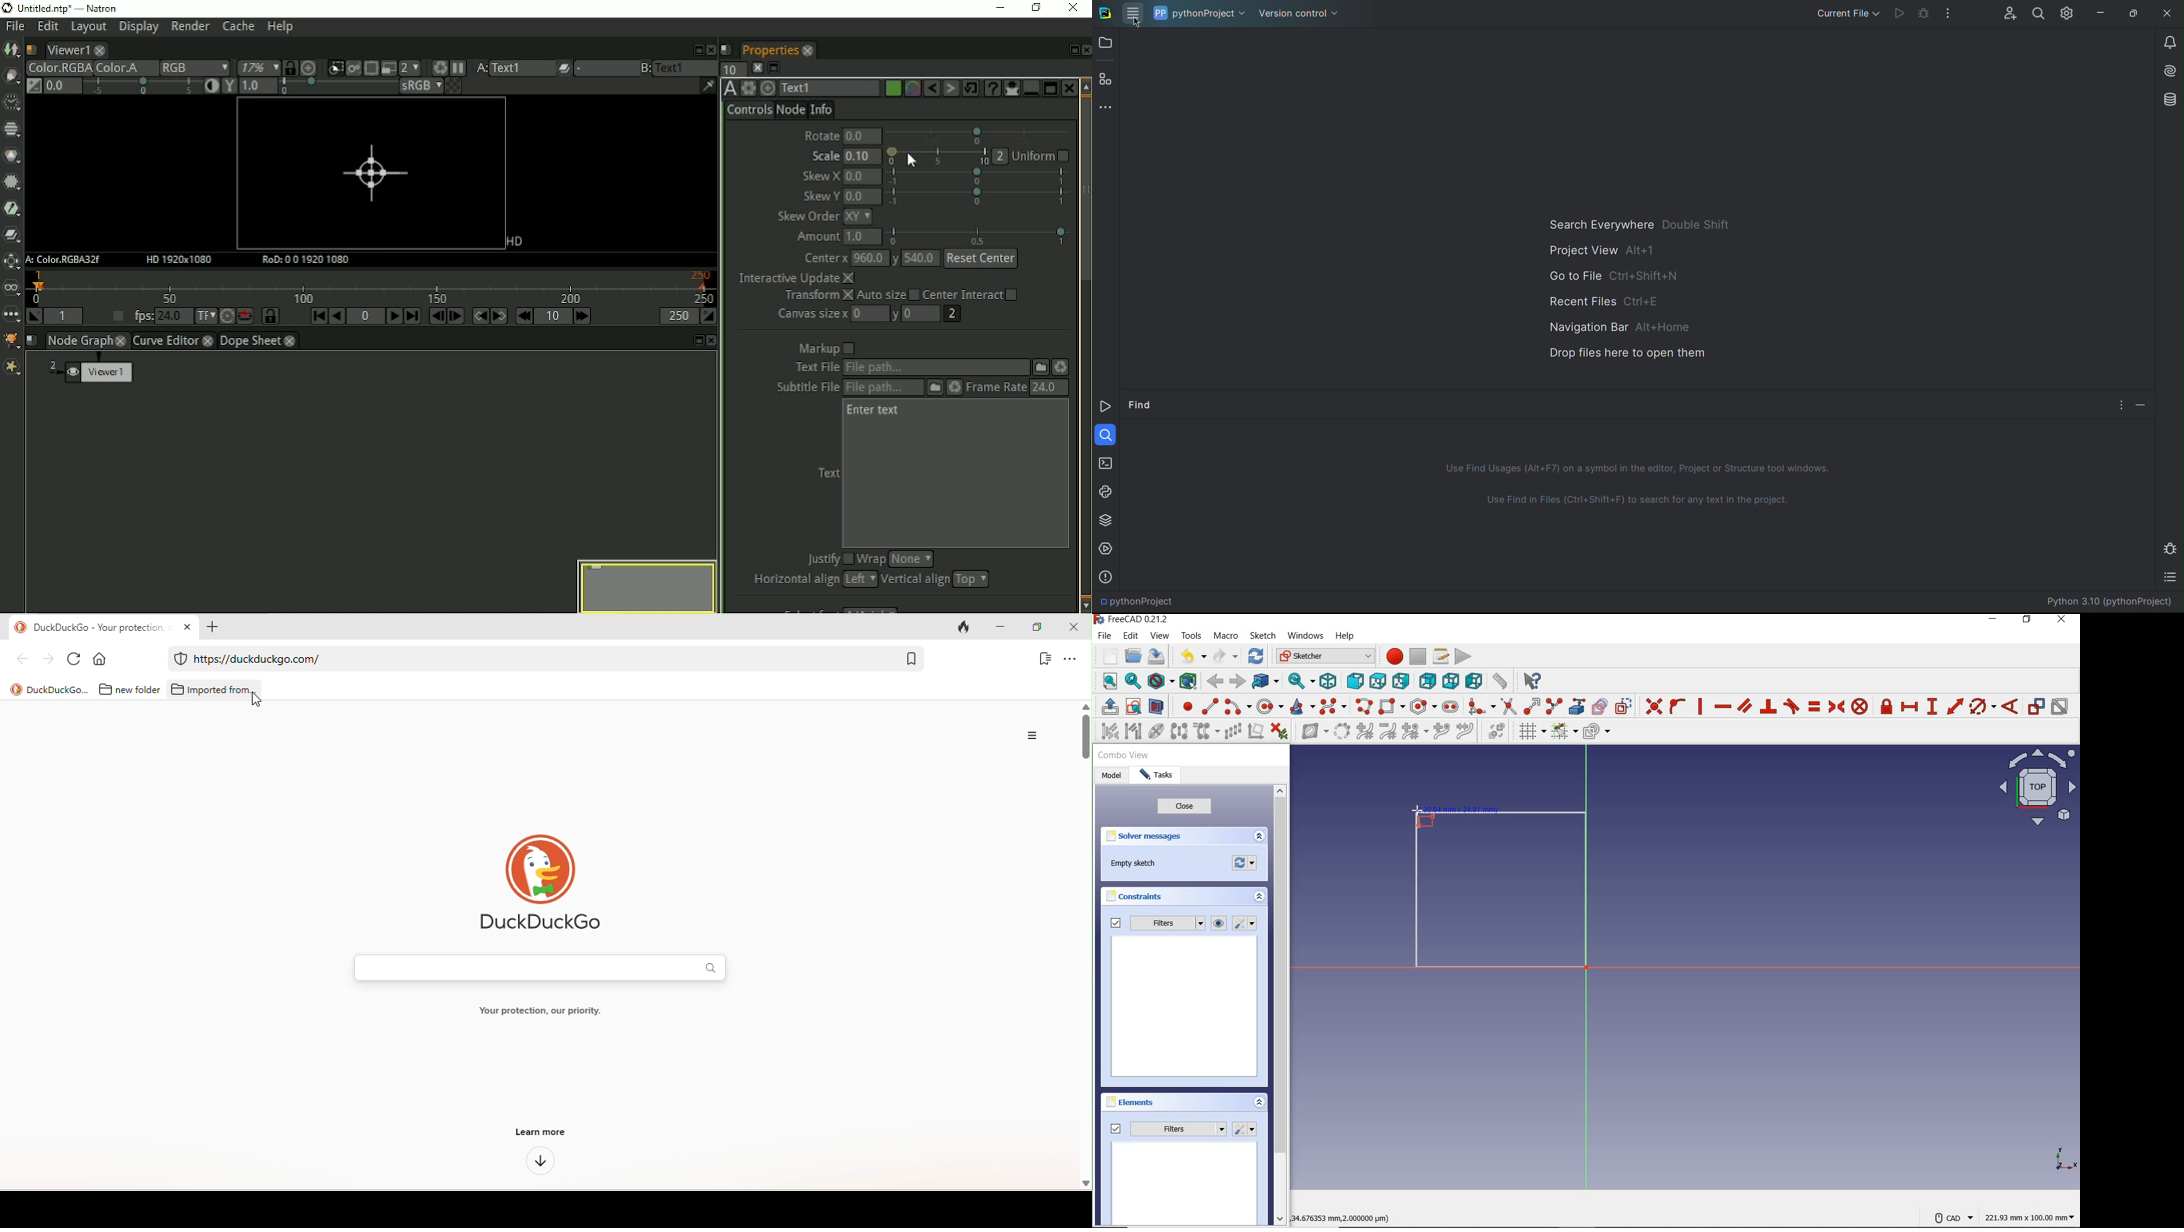 This screenshot has width=2184, height=1232. What do you see at coordinates (1158, 658) in the screenshot?
I see `save` at bounding box center [1158, 658].